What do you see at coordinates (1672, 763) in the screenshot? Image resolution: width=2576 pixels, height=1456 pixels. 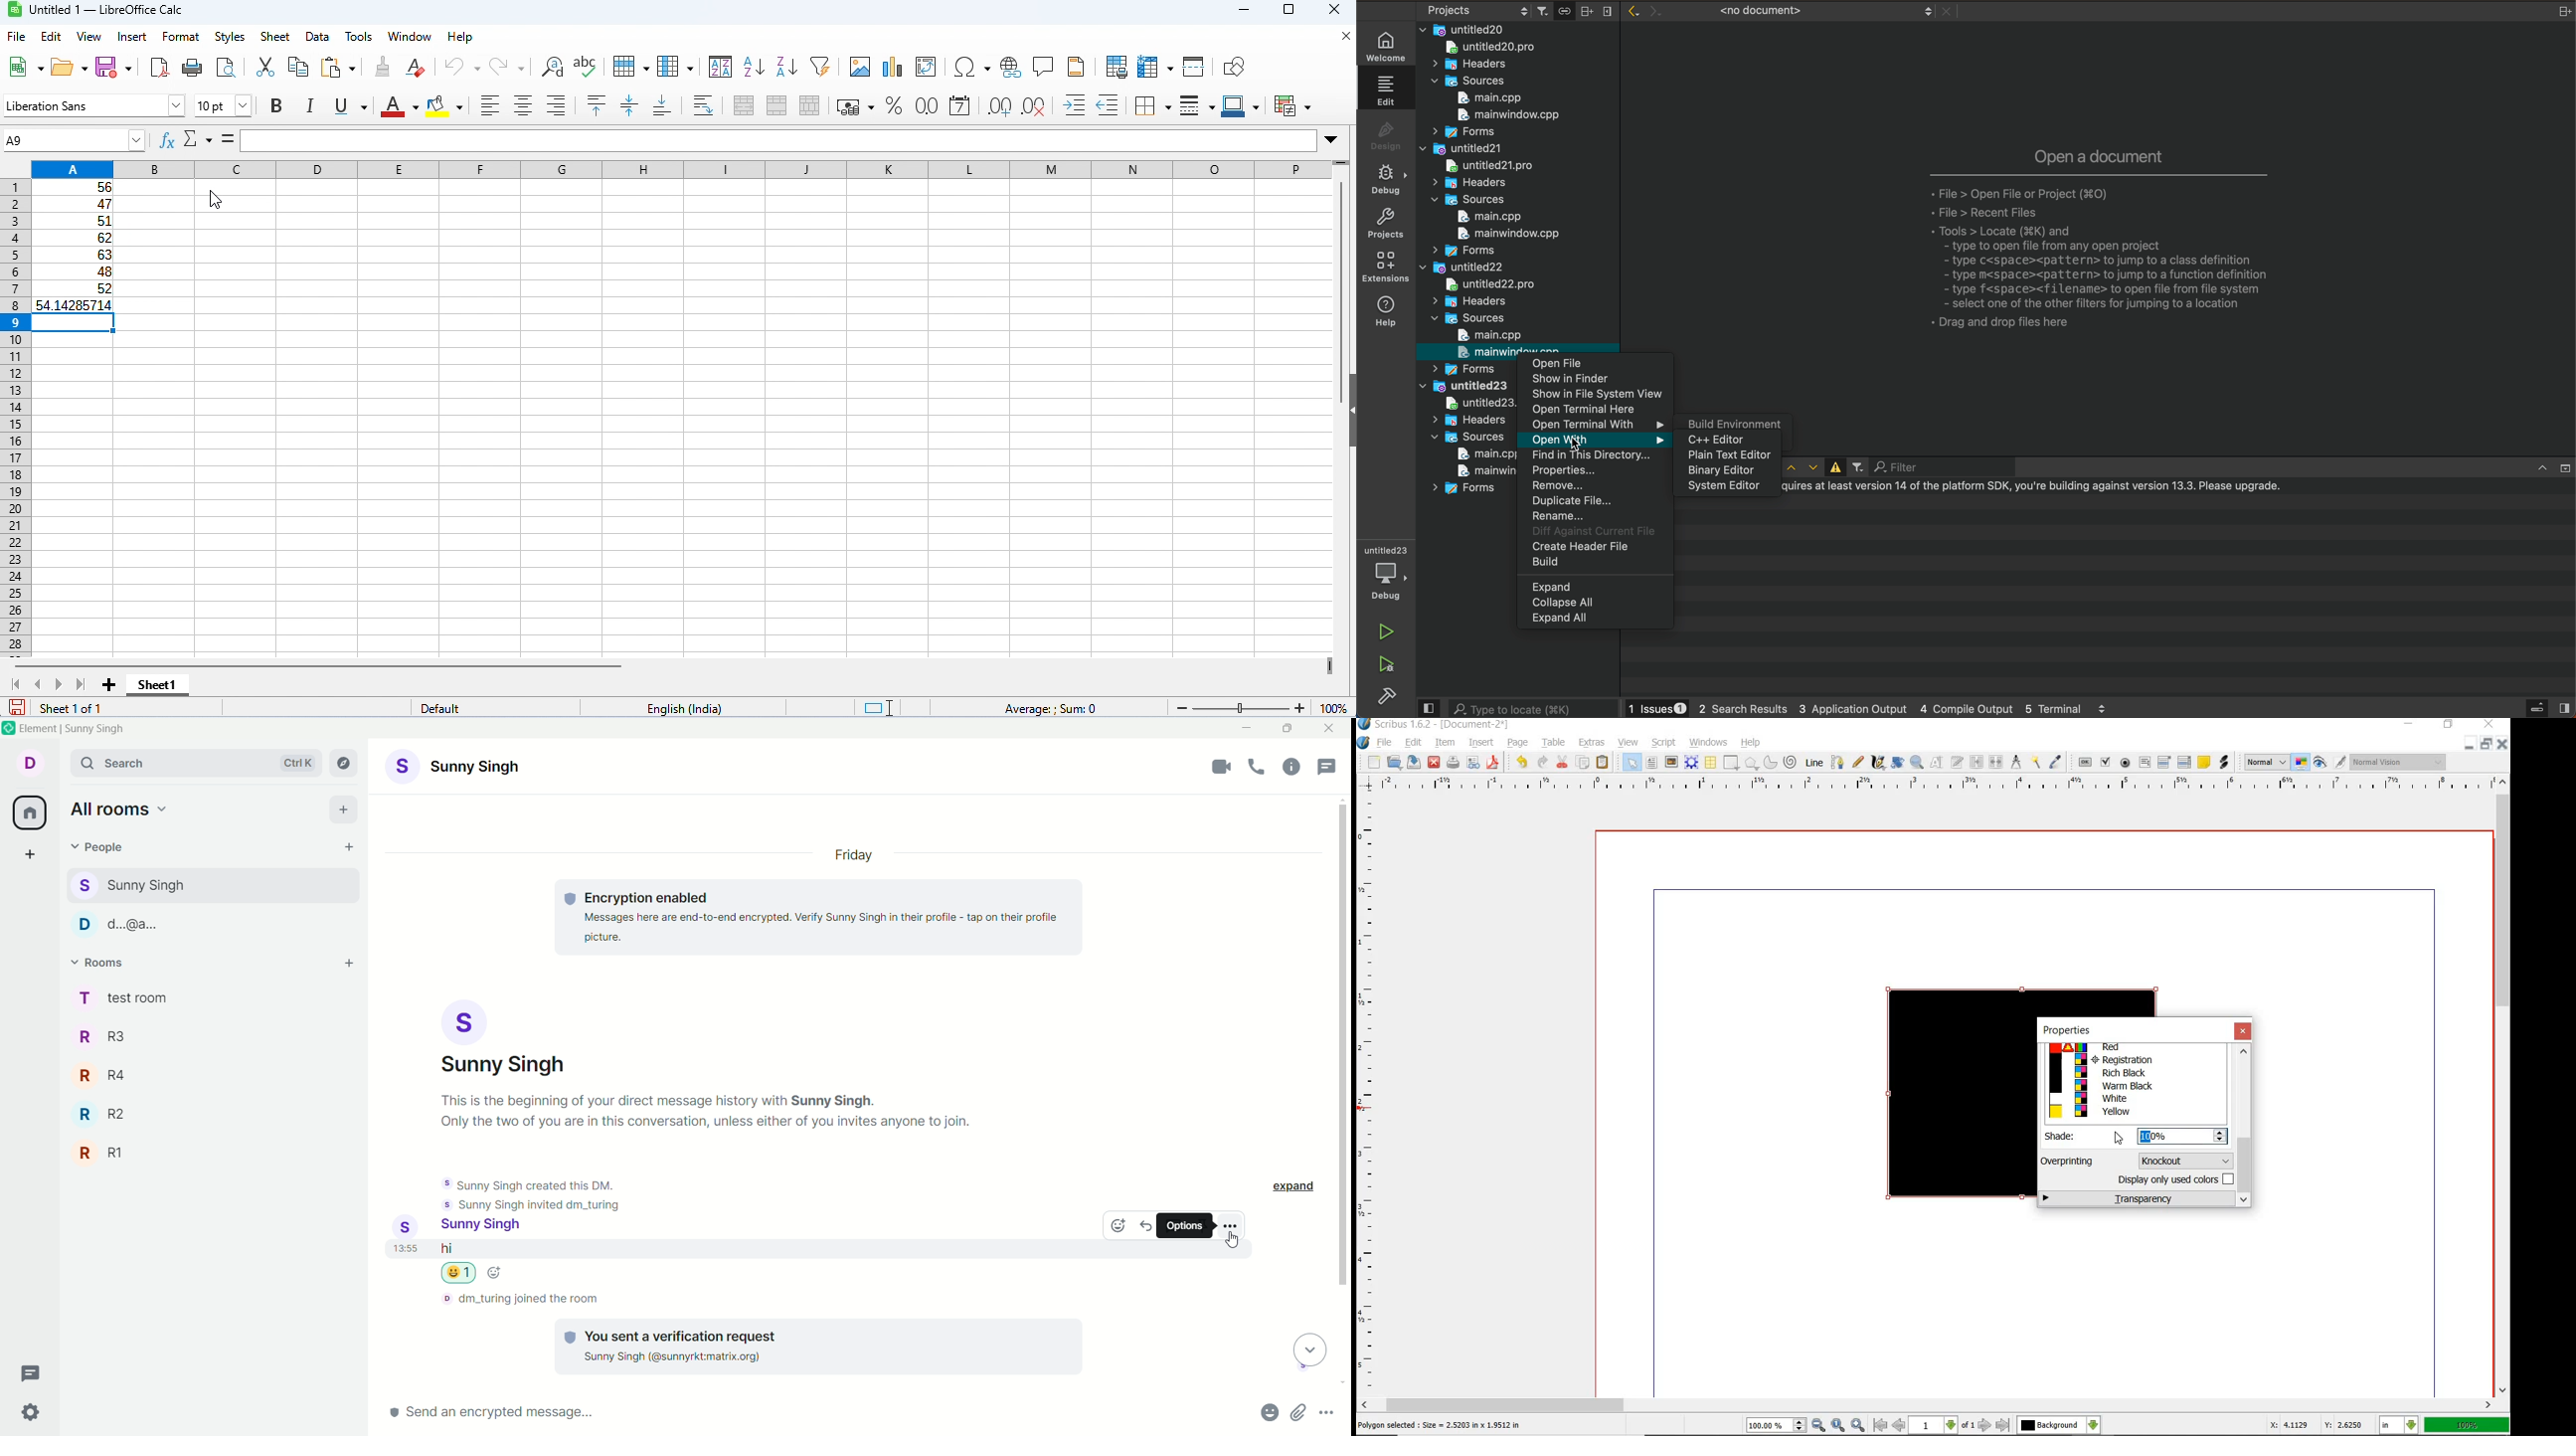 I see `image frame` at bounding box center [1672, 763].